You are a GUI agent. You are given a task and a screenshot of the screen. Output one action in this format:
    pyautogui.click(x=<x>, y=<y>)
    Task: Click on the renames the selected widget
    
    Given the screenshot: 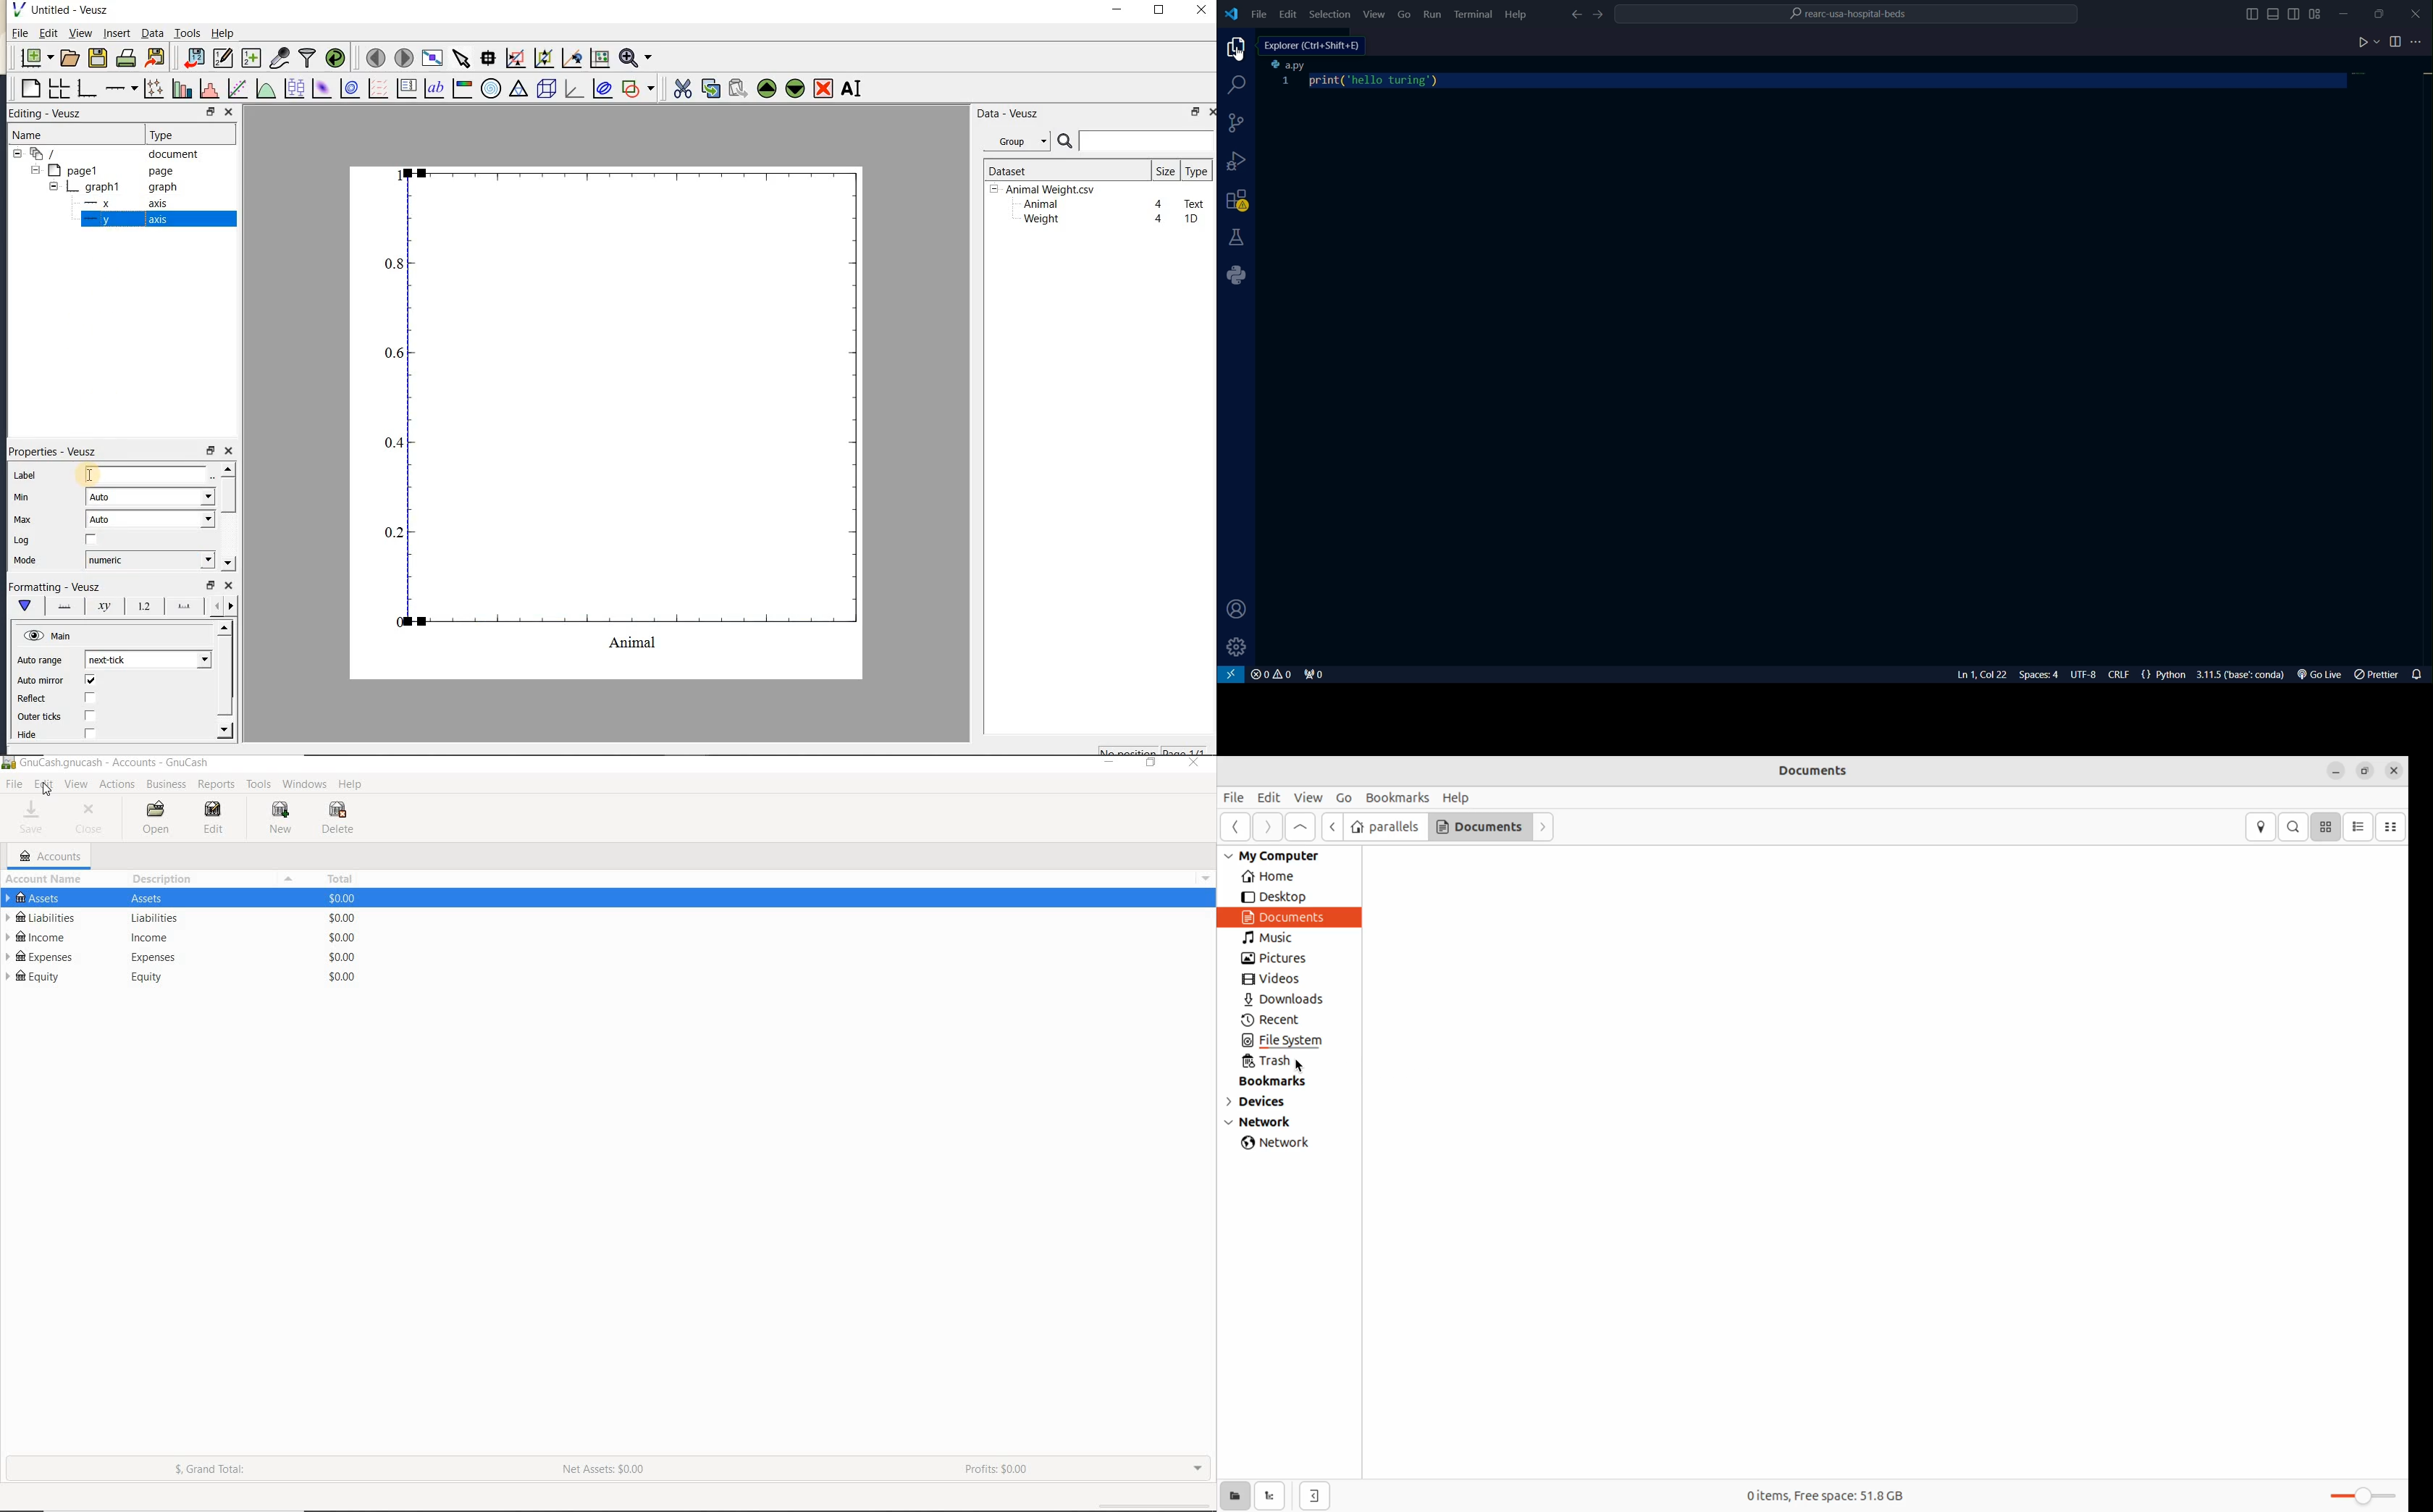 What is the action you would take?
    pyautogui.click(x=850, y=88)
    